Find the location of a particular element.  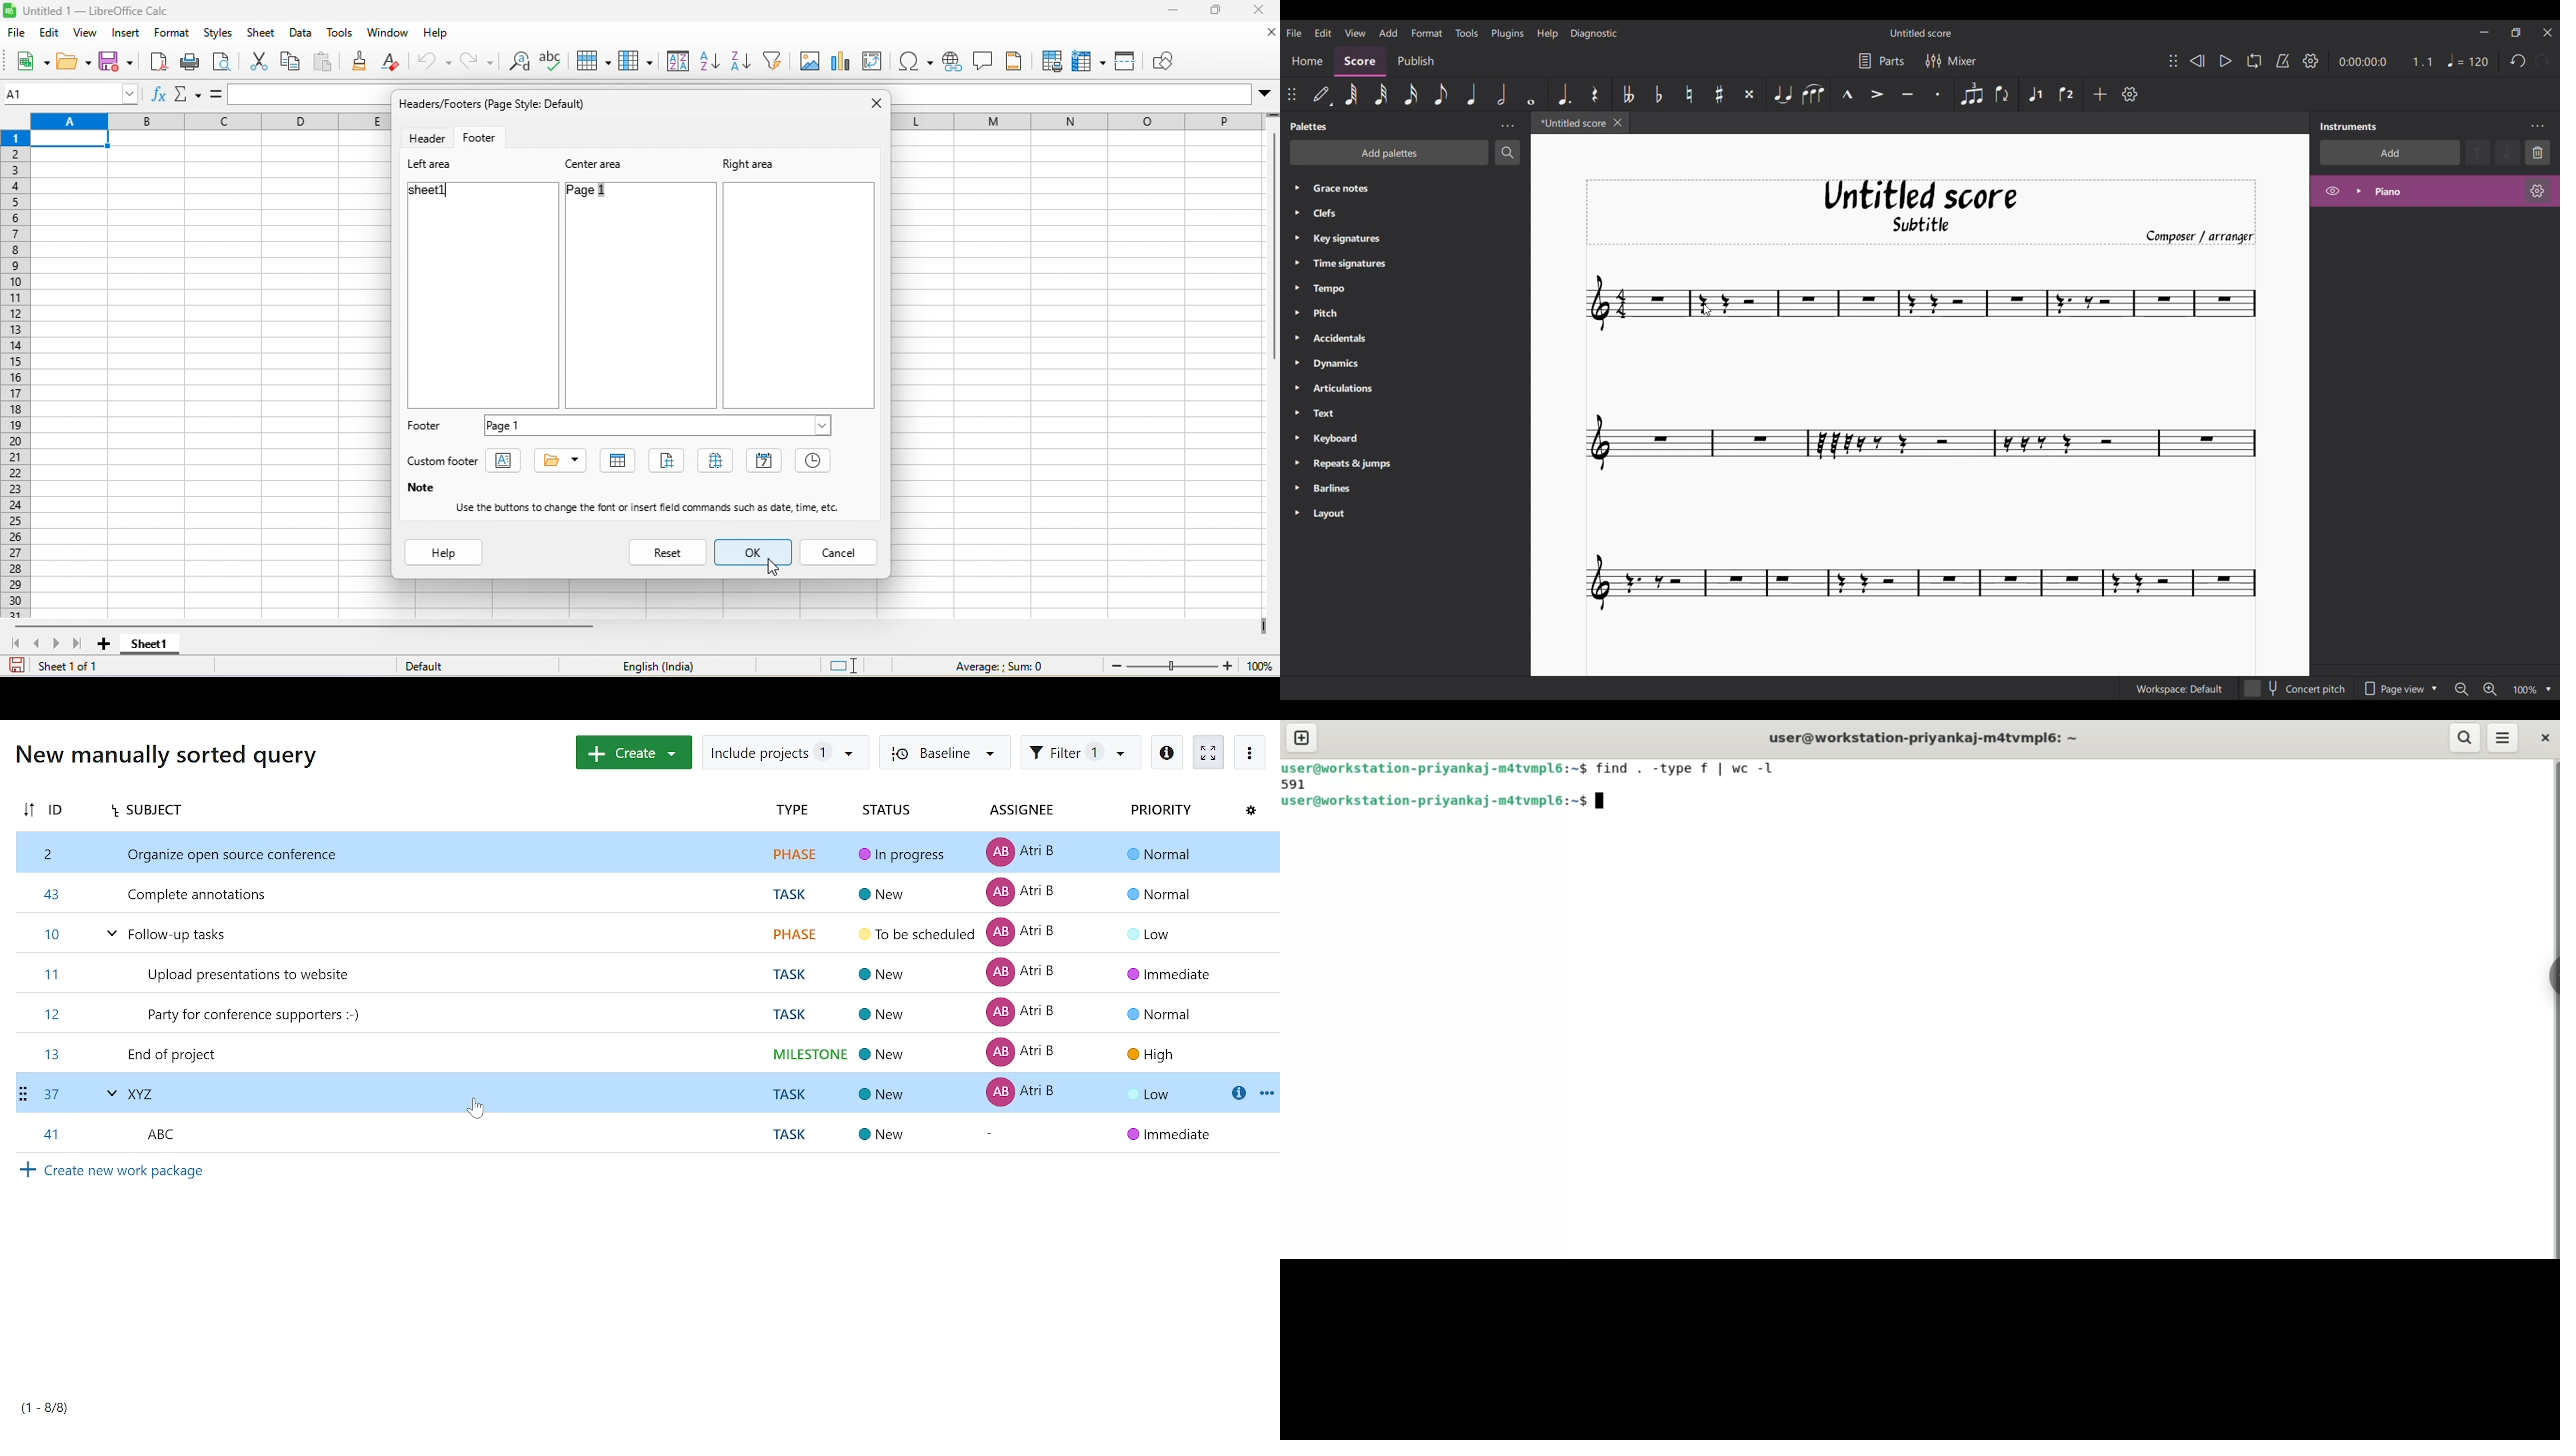

Current instrument, highlighted is located at coordinates (2445, 191).